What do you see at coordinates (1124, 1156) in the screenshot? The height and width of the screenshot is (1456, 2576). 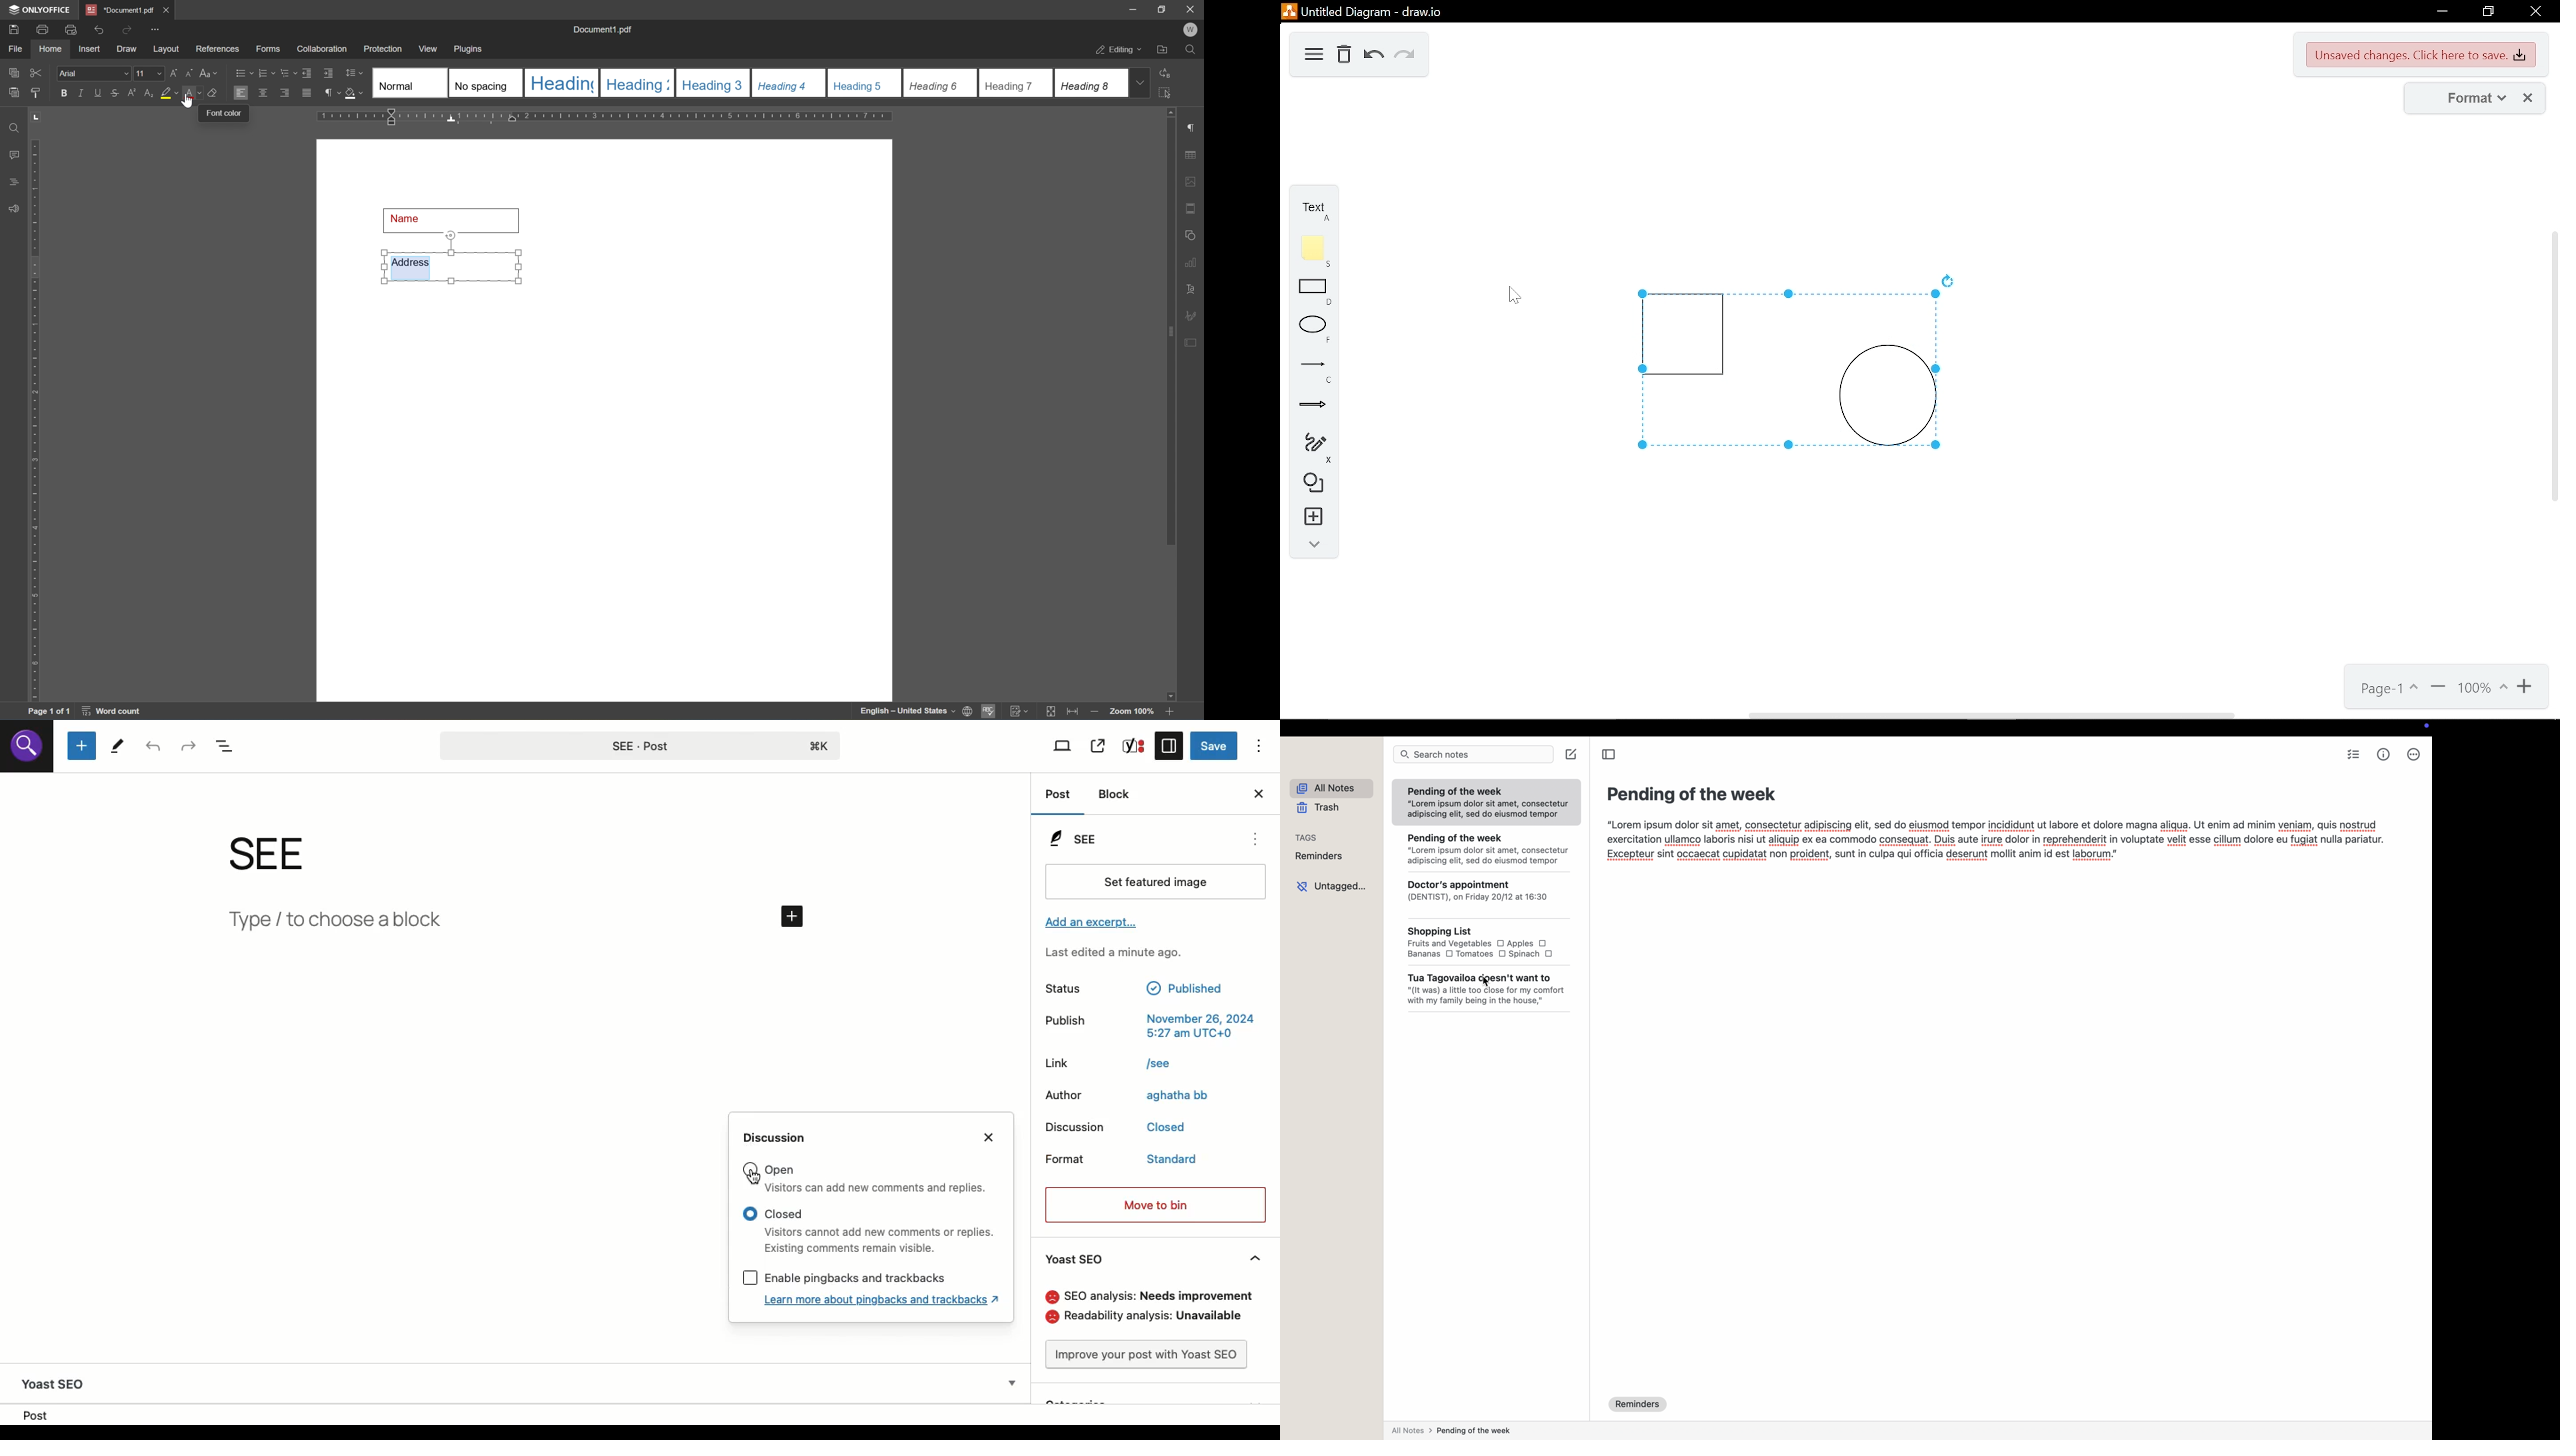 I see `Format standard` at bounding box center [1124, 1156].